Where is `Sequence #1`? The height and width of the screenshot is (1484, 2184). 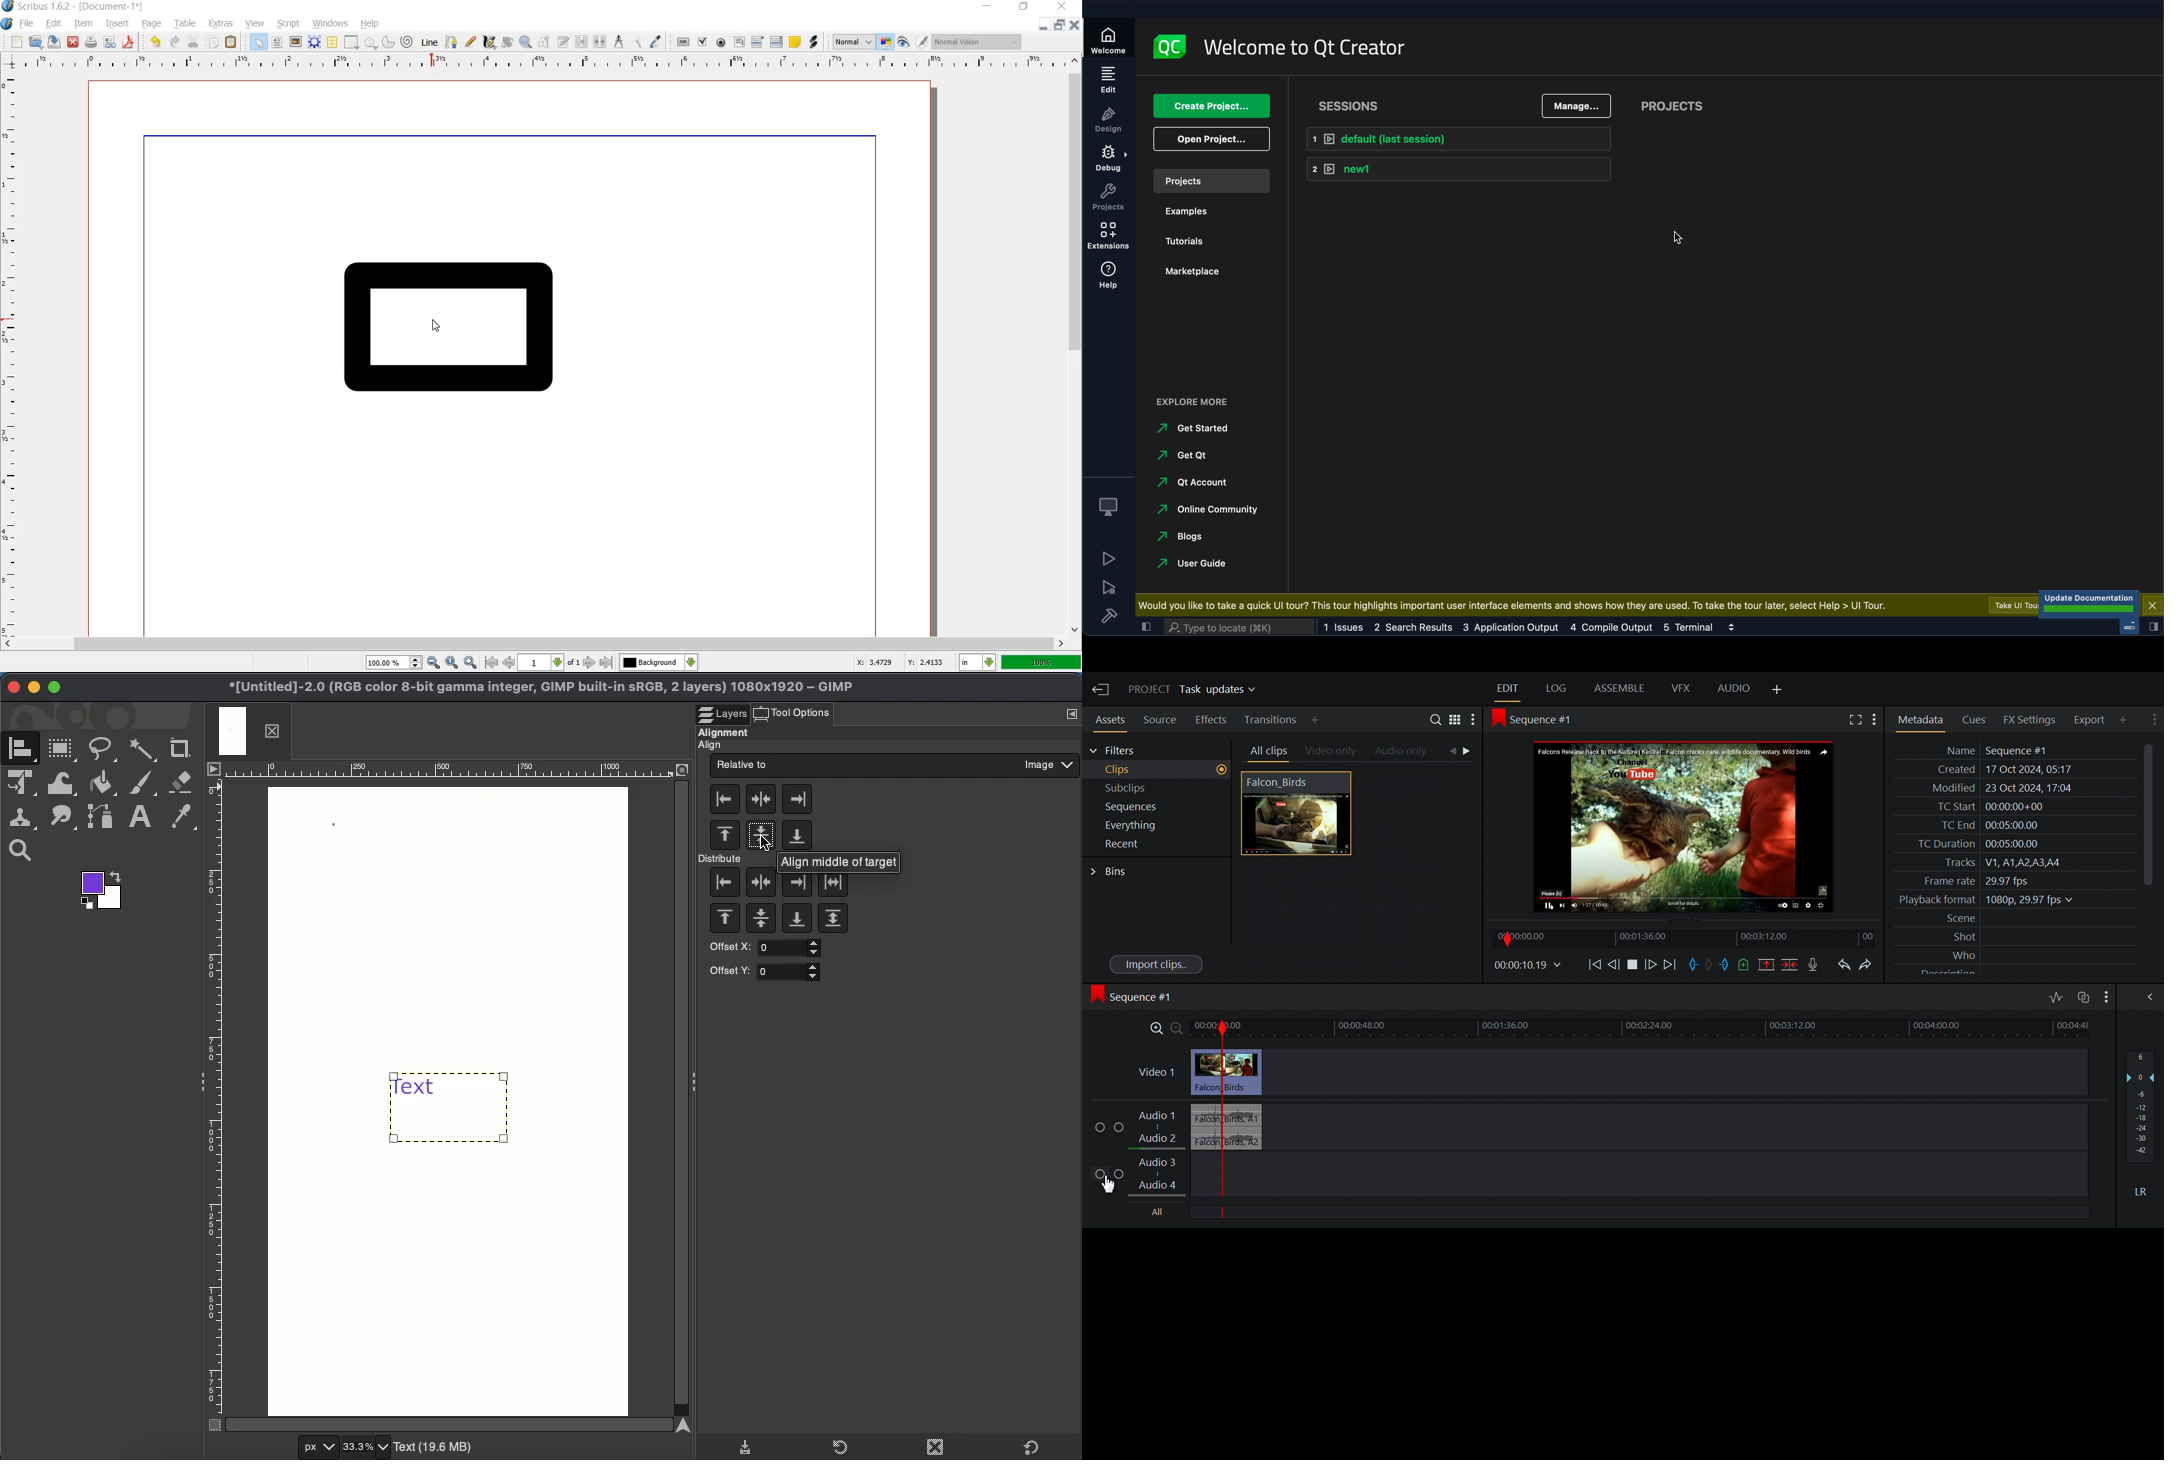 Sequence #1 is located at coordinates (1540, 720).